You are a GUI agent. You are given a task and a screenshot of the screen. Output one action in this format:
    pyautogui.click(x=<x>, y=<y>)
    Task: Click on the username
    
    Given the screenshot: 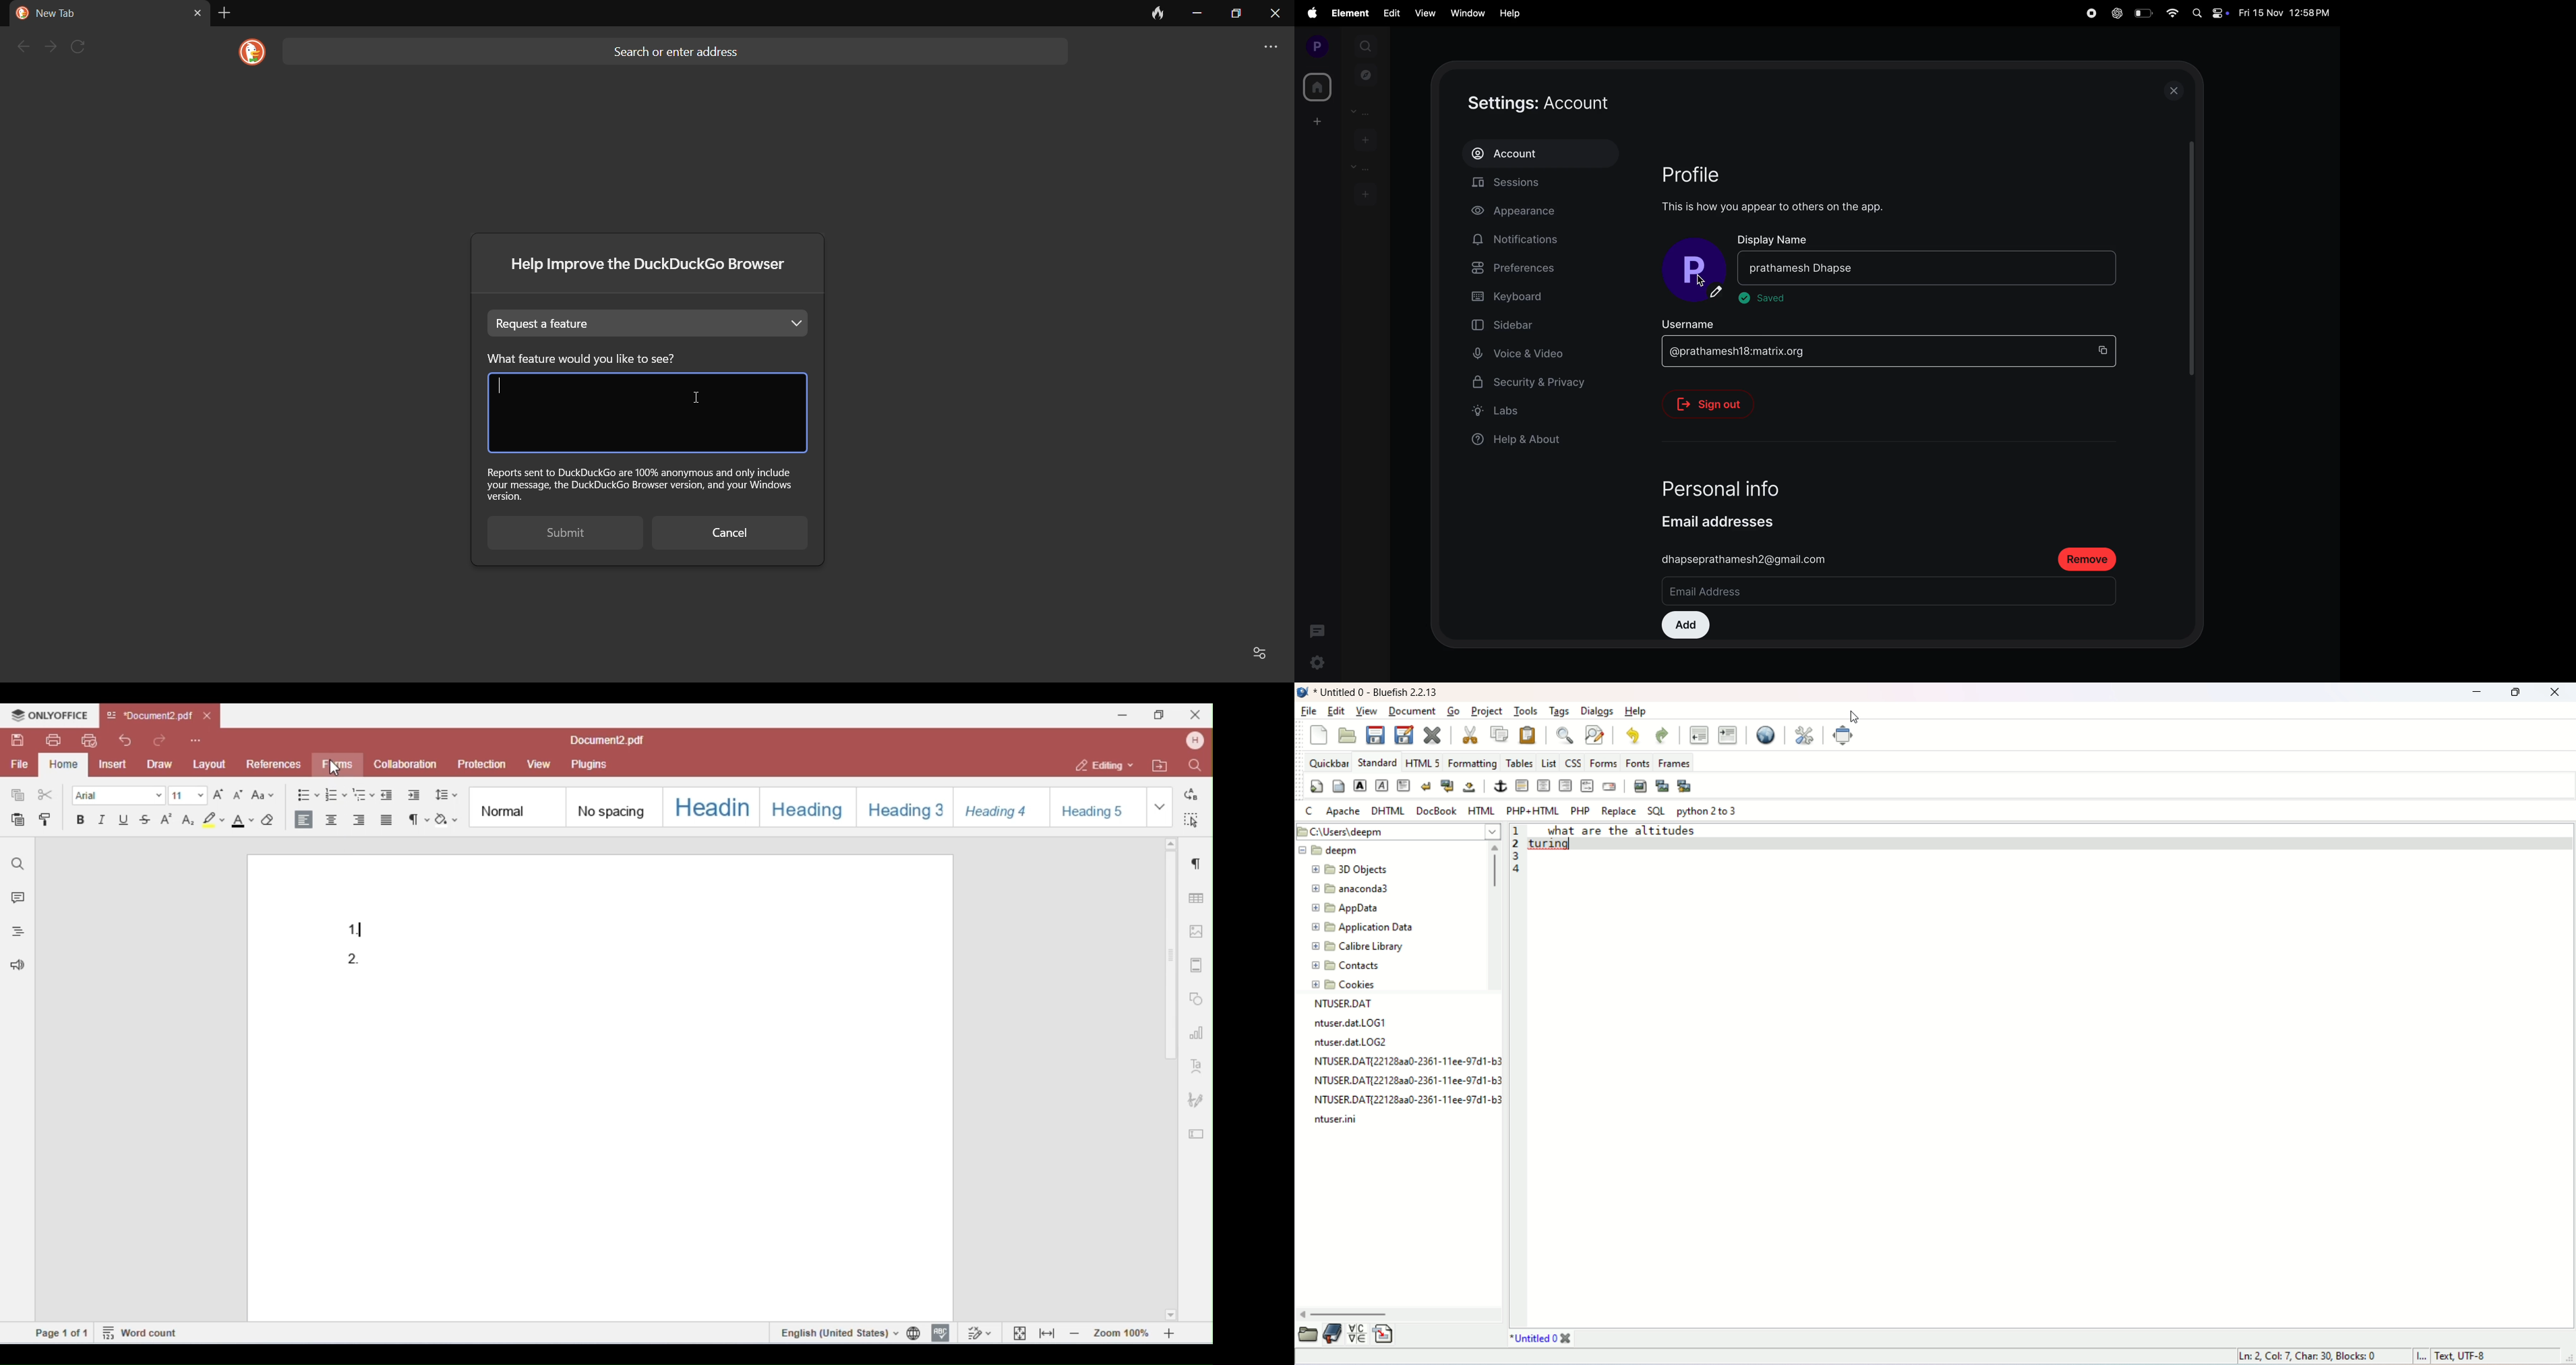 What is the action you would take?
    pyautogui.click(x=1701, y=320)
    